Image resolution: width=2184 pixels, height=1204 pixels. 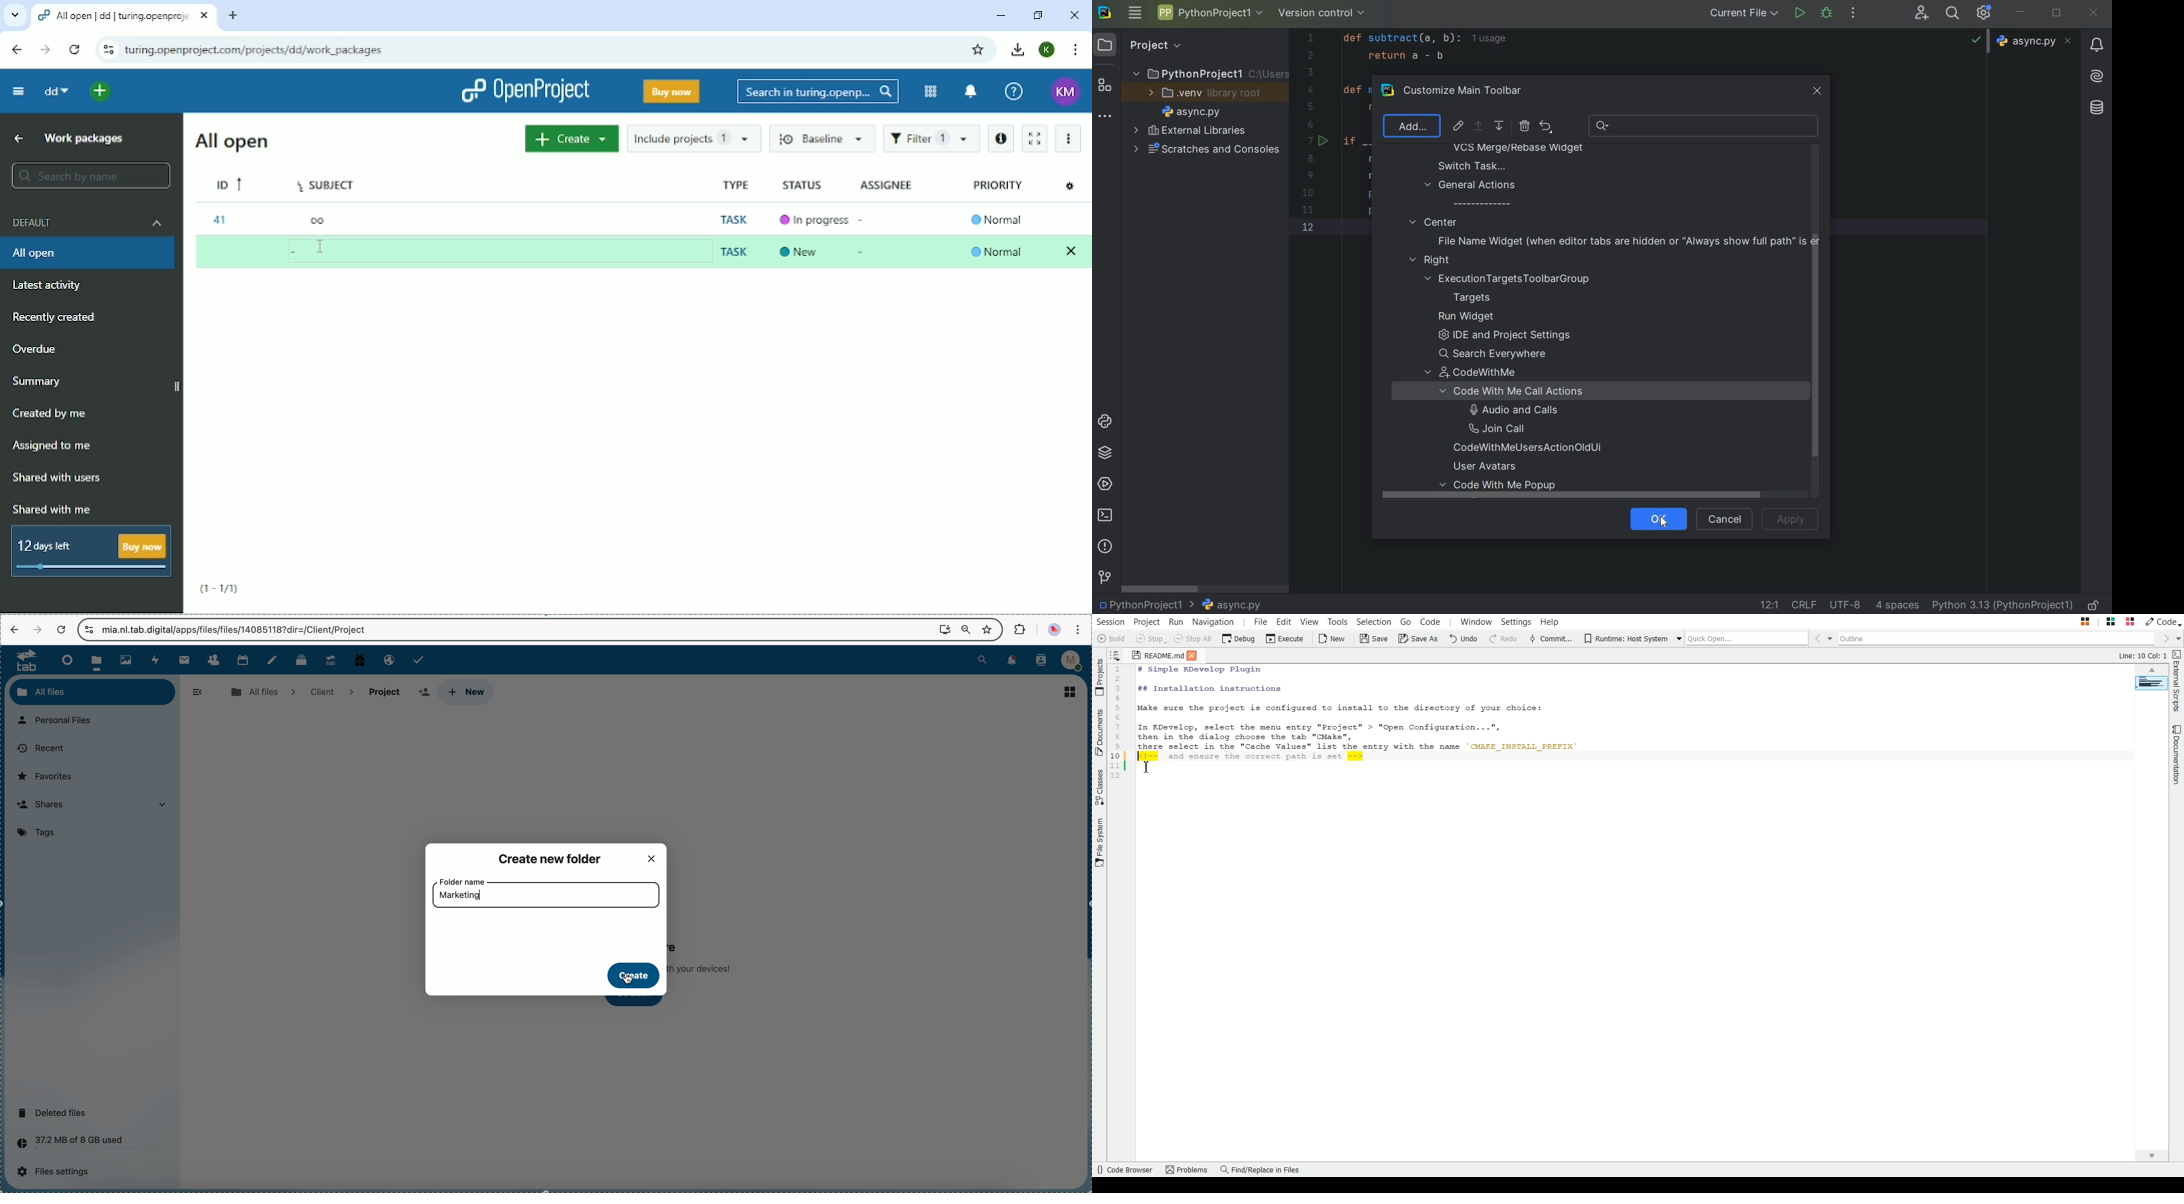 I want to click on email, so click(x=388, y=659).